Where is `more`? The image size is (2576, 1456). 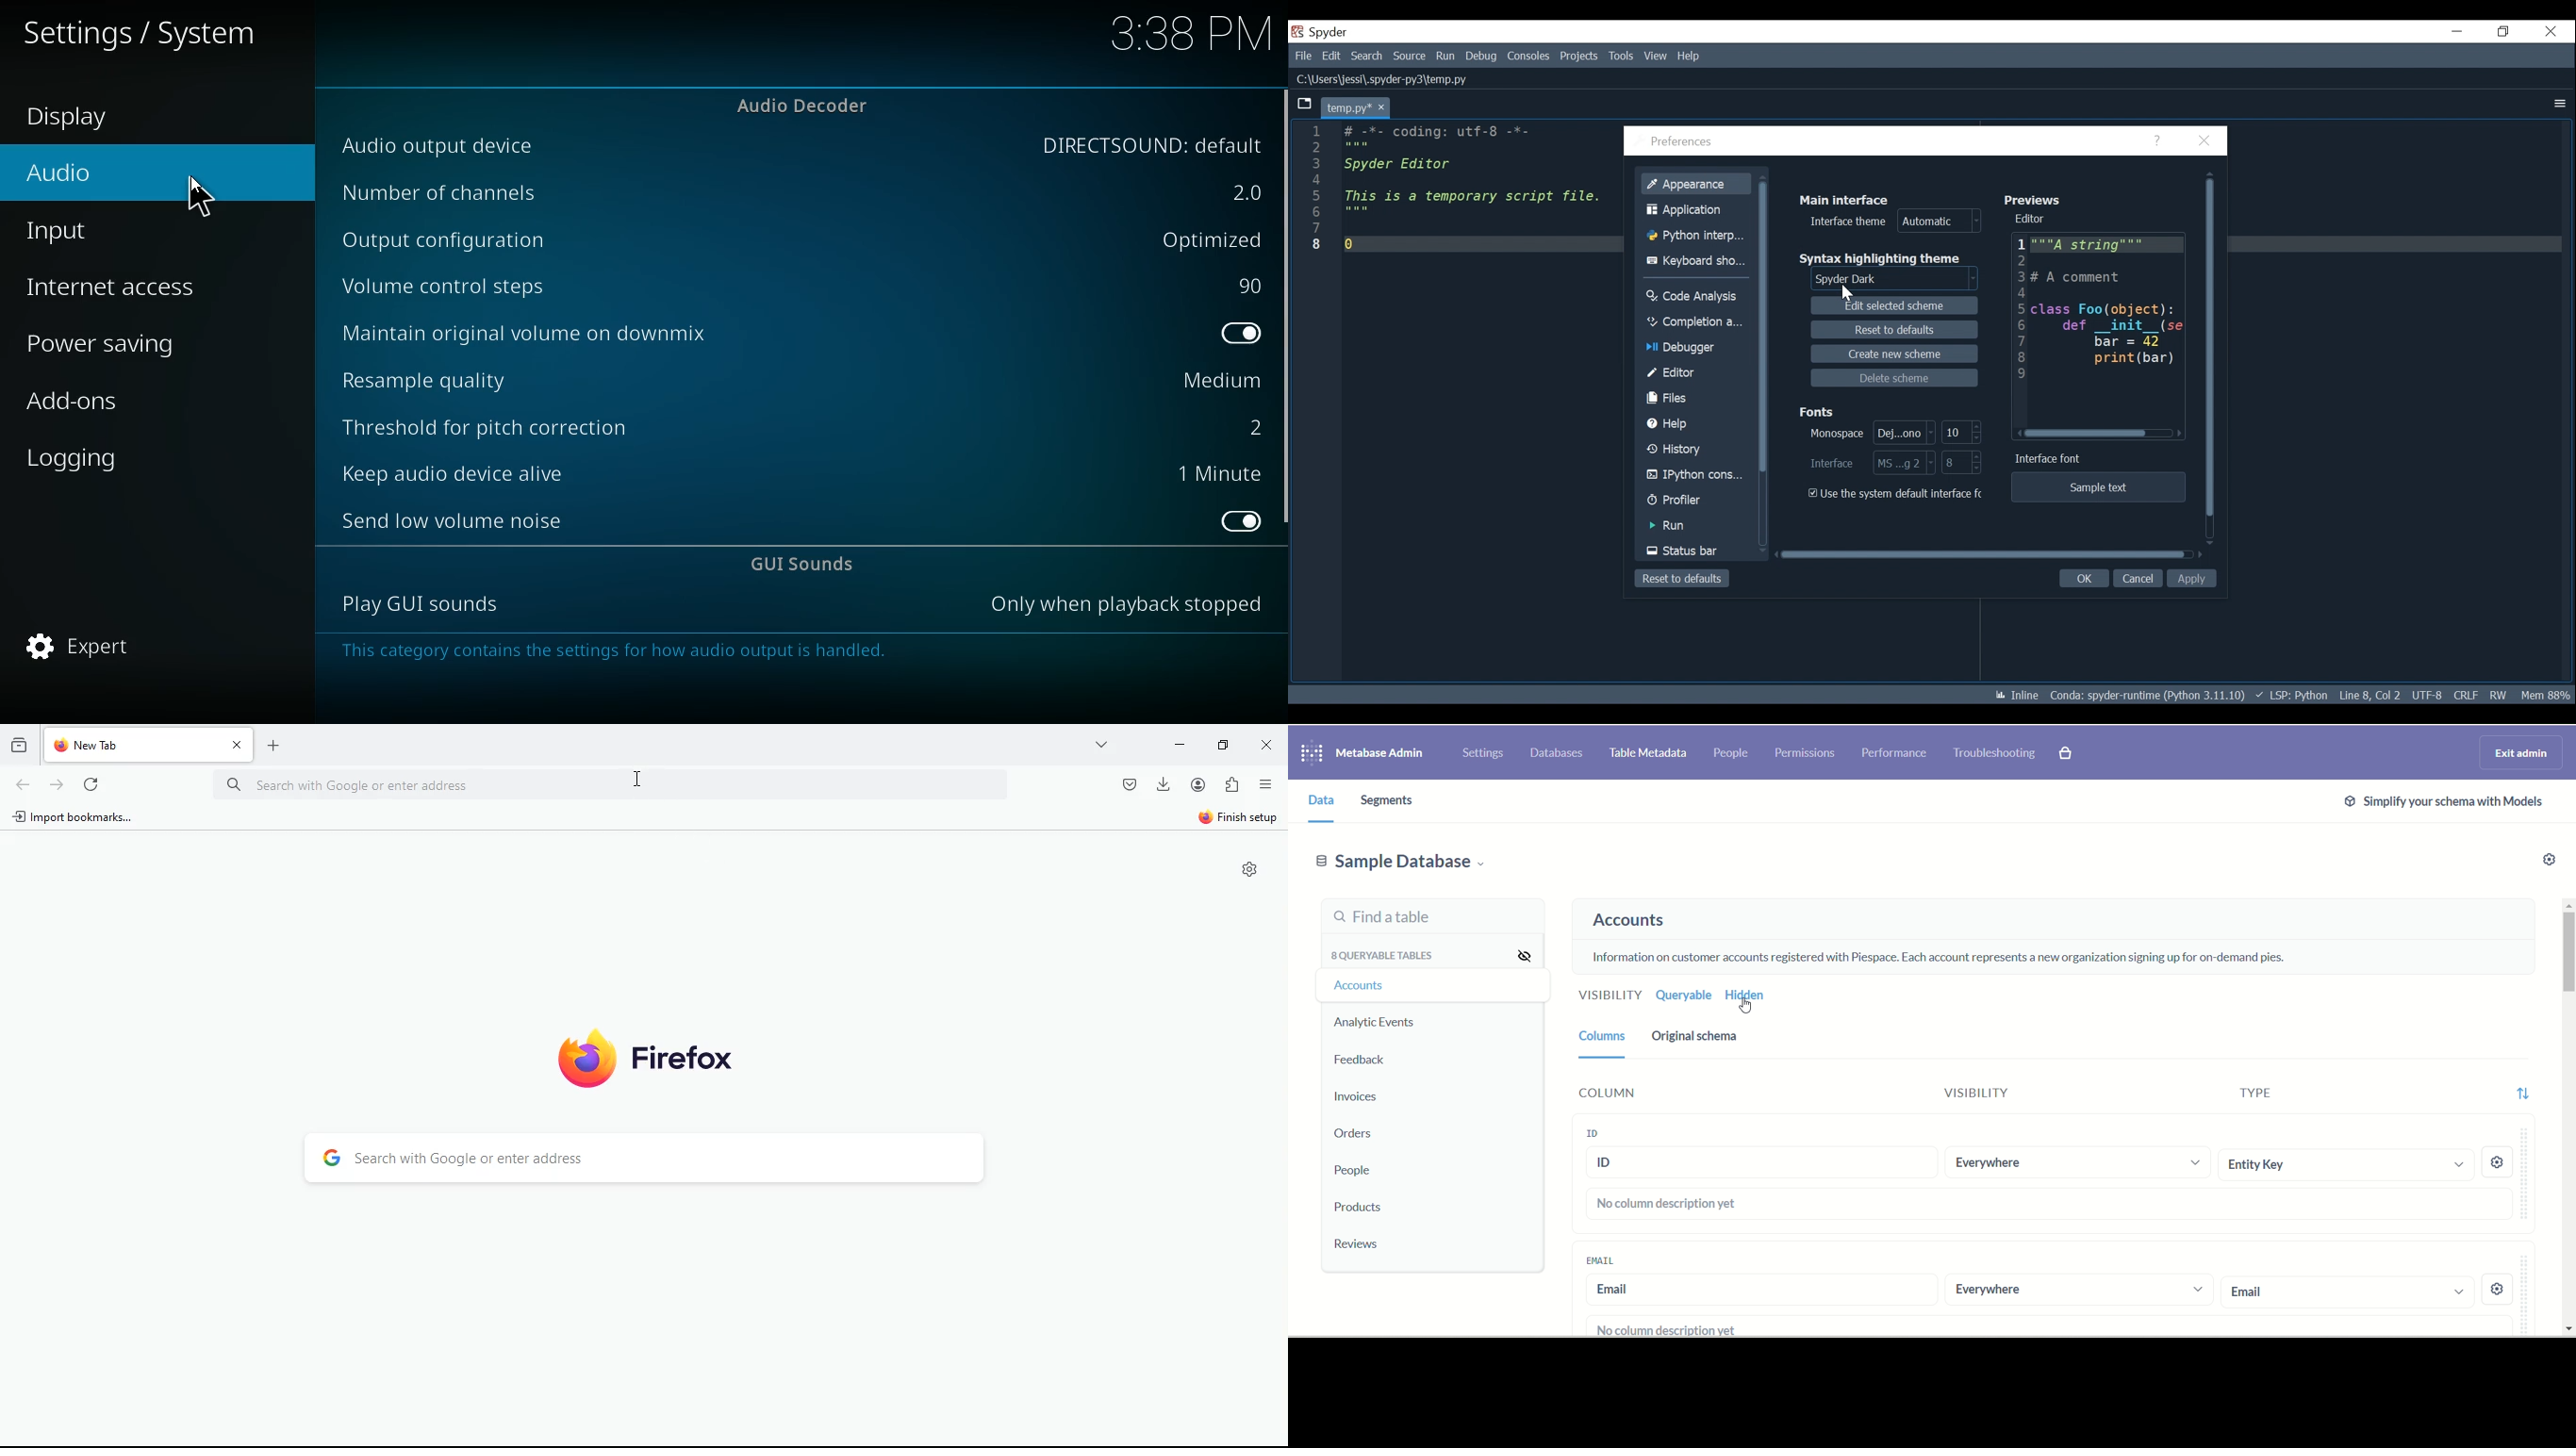 more is located at coordinates (1099, 745).